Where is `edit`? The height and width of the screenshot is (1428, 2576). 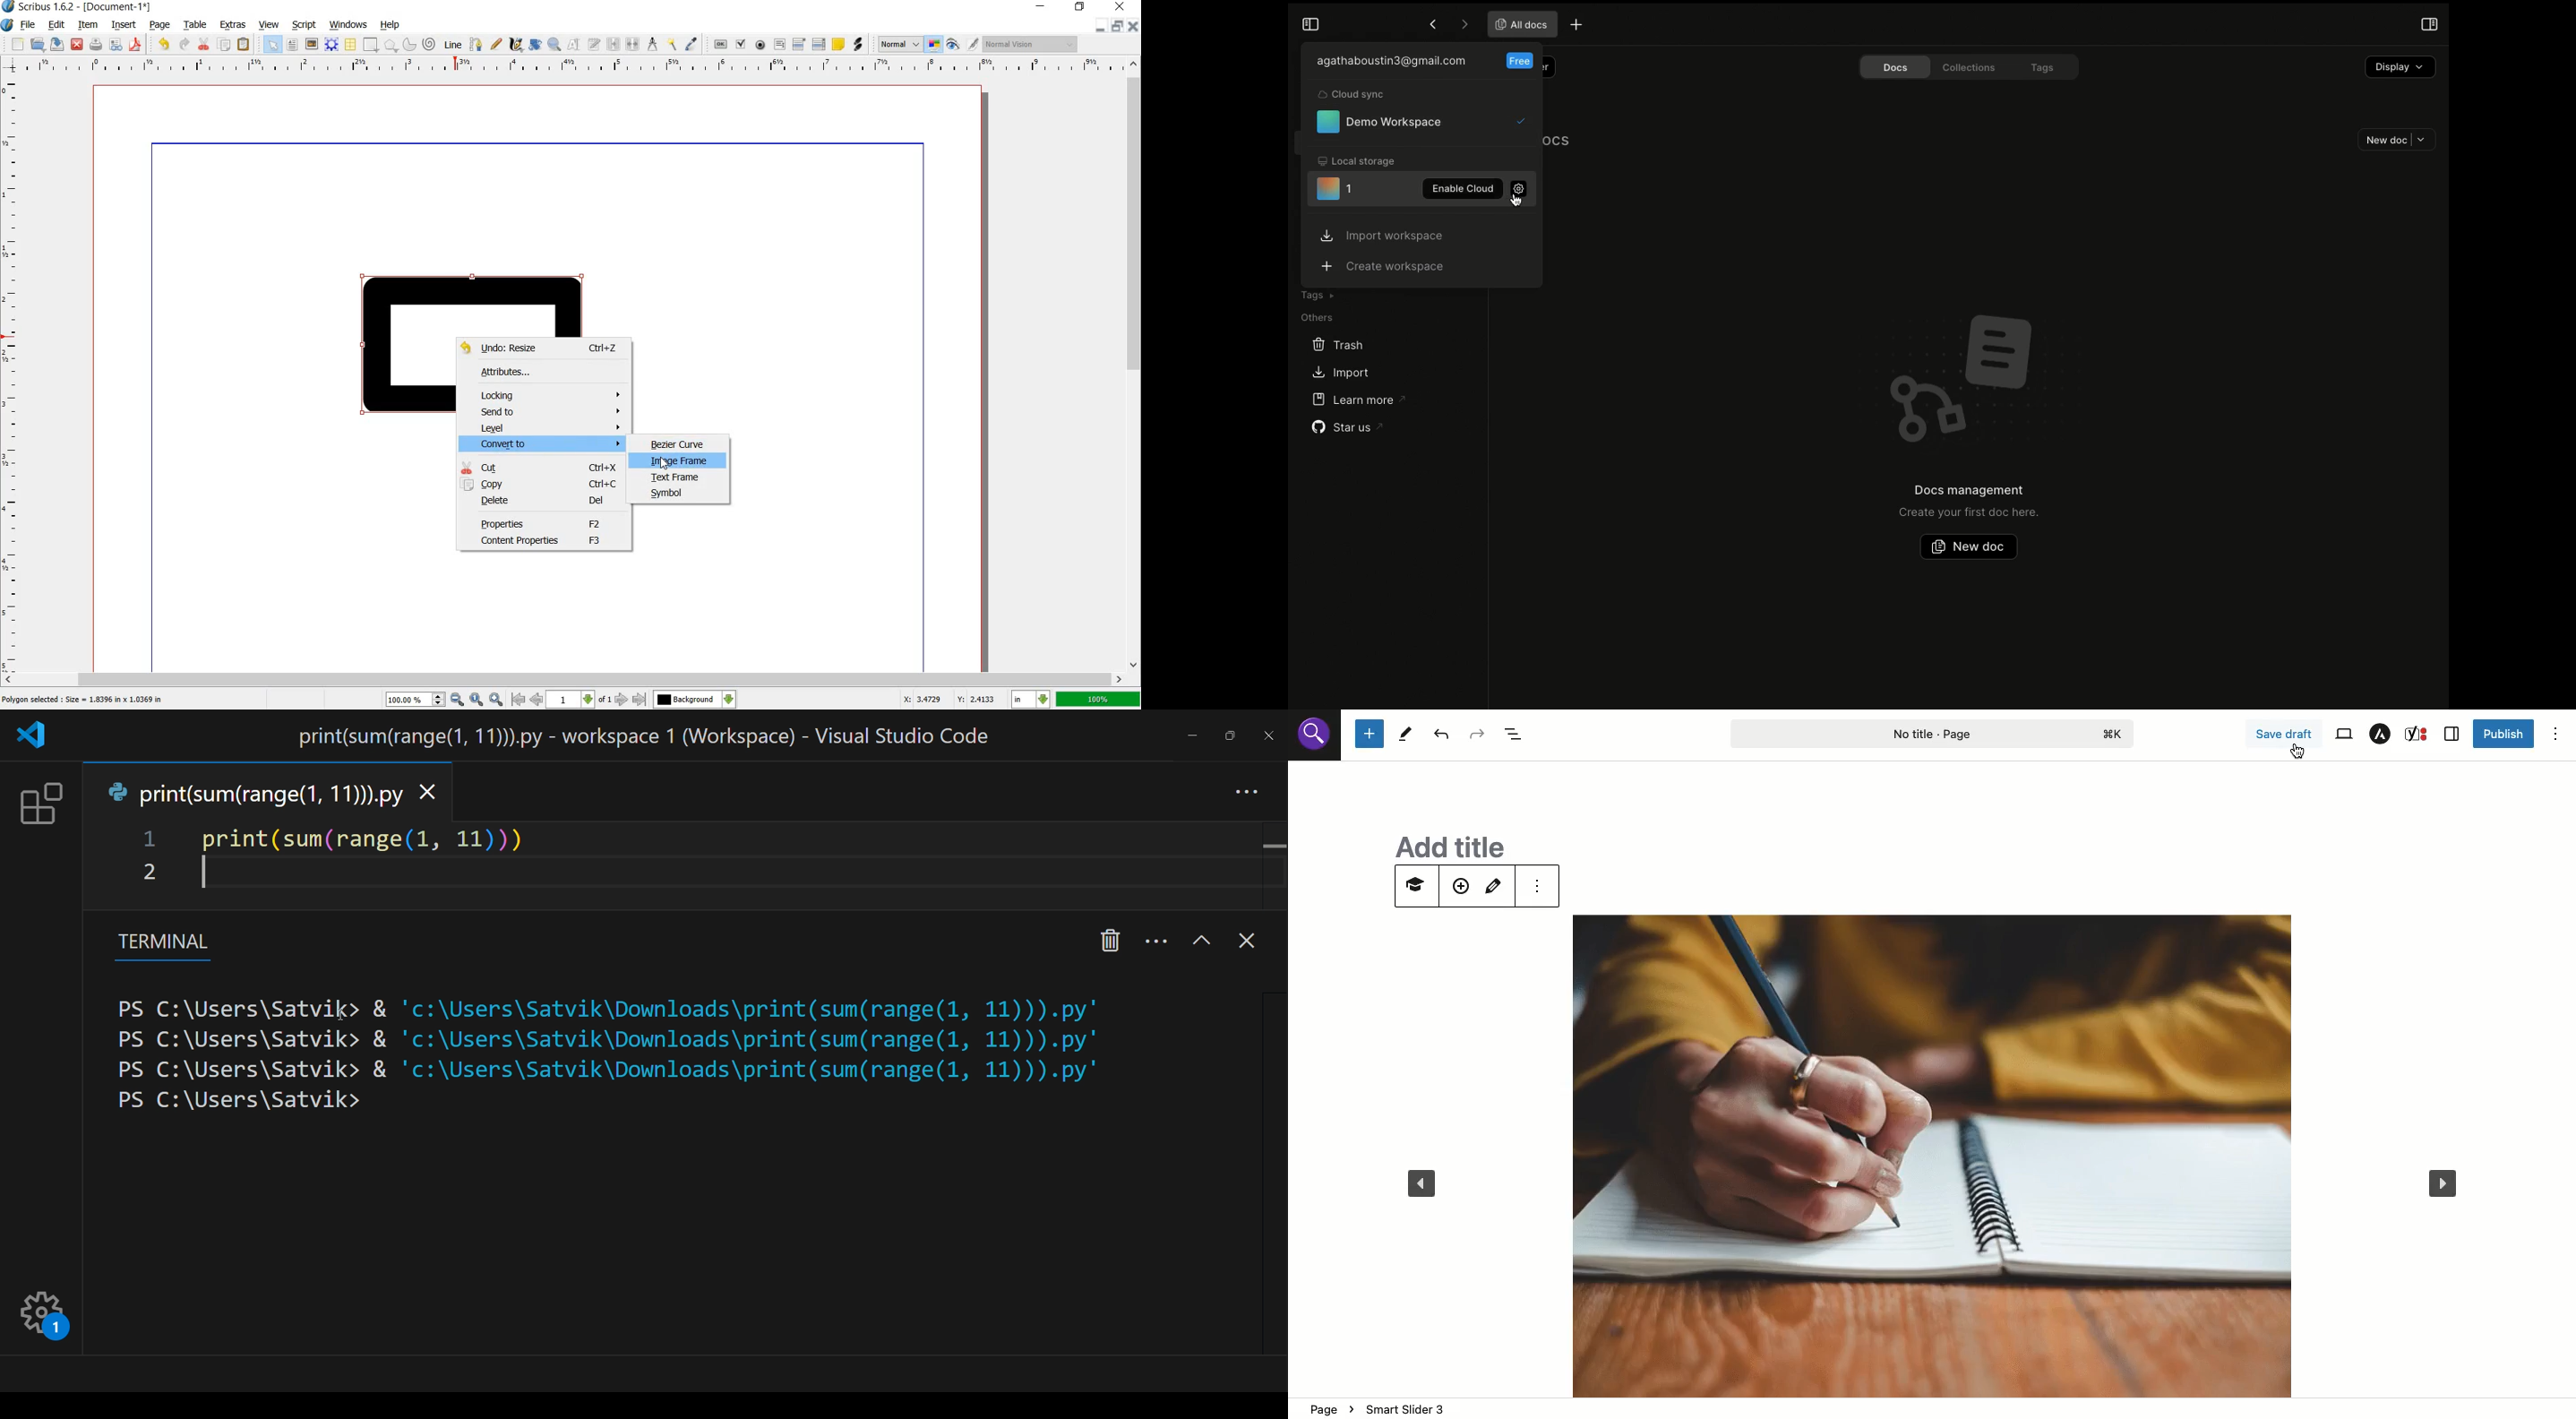
edit is located at coordinates (56, 25).